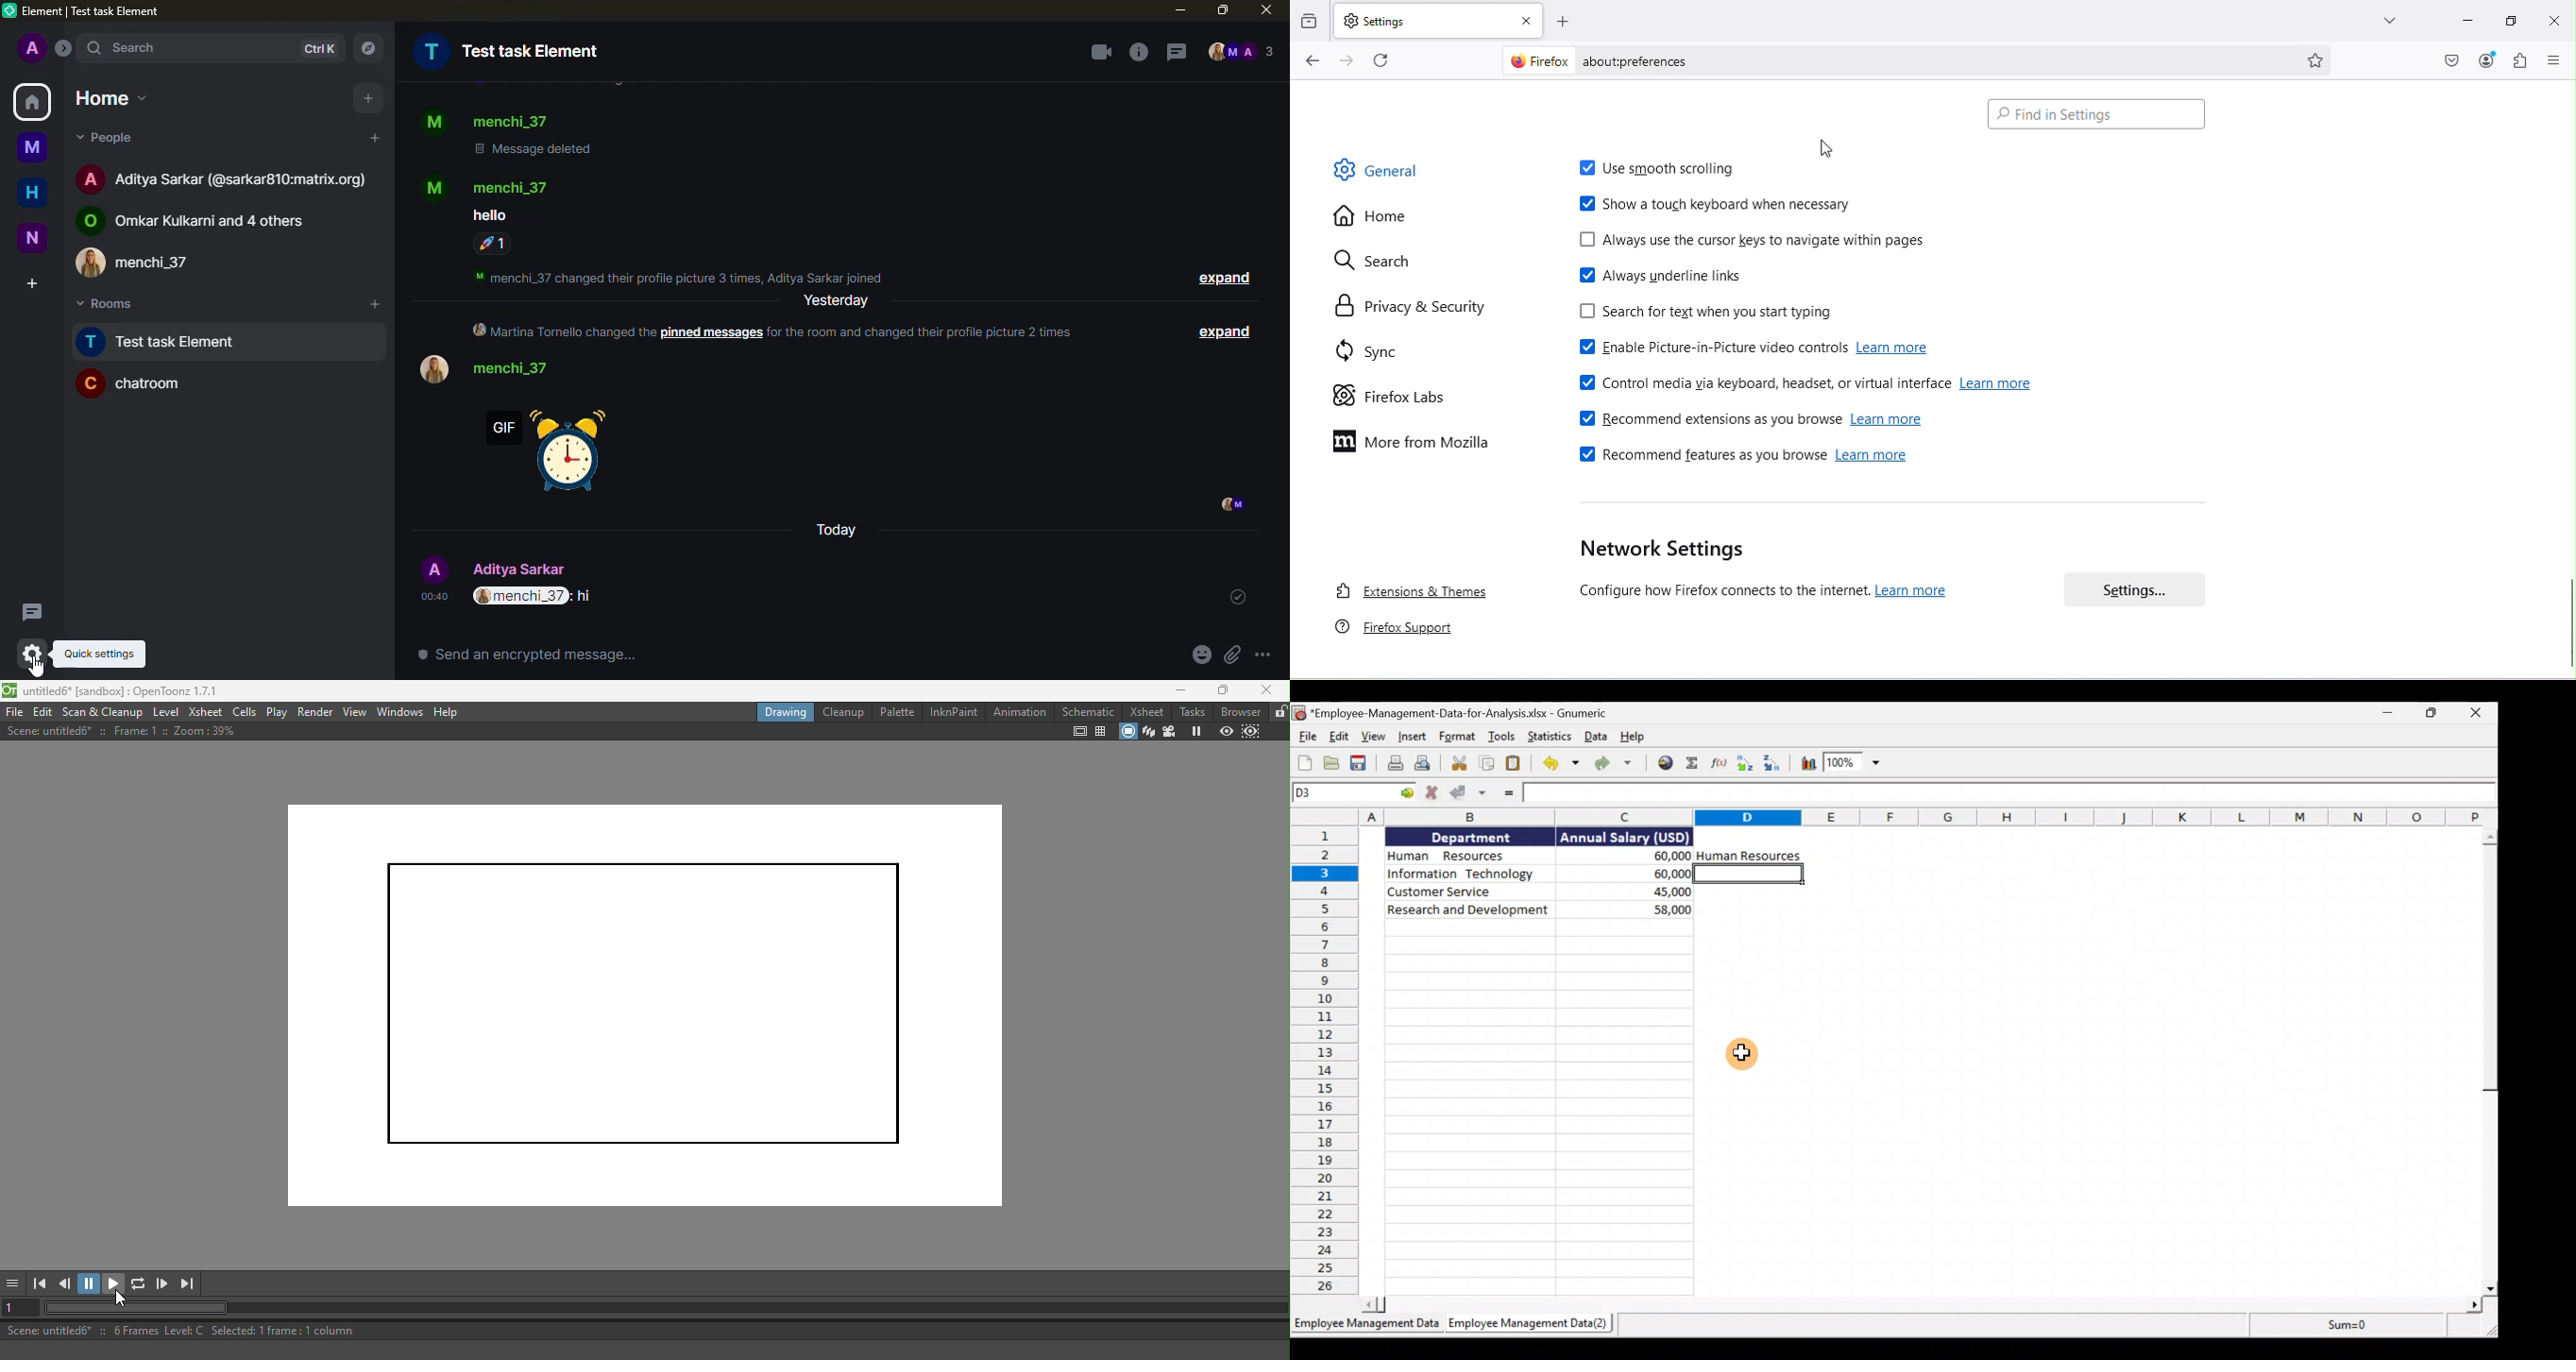 This screenshot has height=1372, width=2576. Describe the element at coordinates (1324, 1061) in the screenshot. I see `Rows` at that location.